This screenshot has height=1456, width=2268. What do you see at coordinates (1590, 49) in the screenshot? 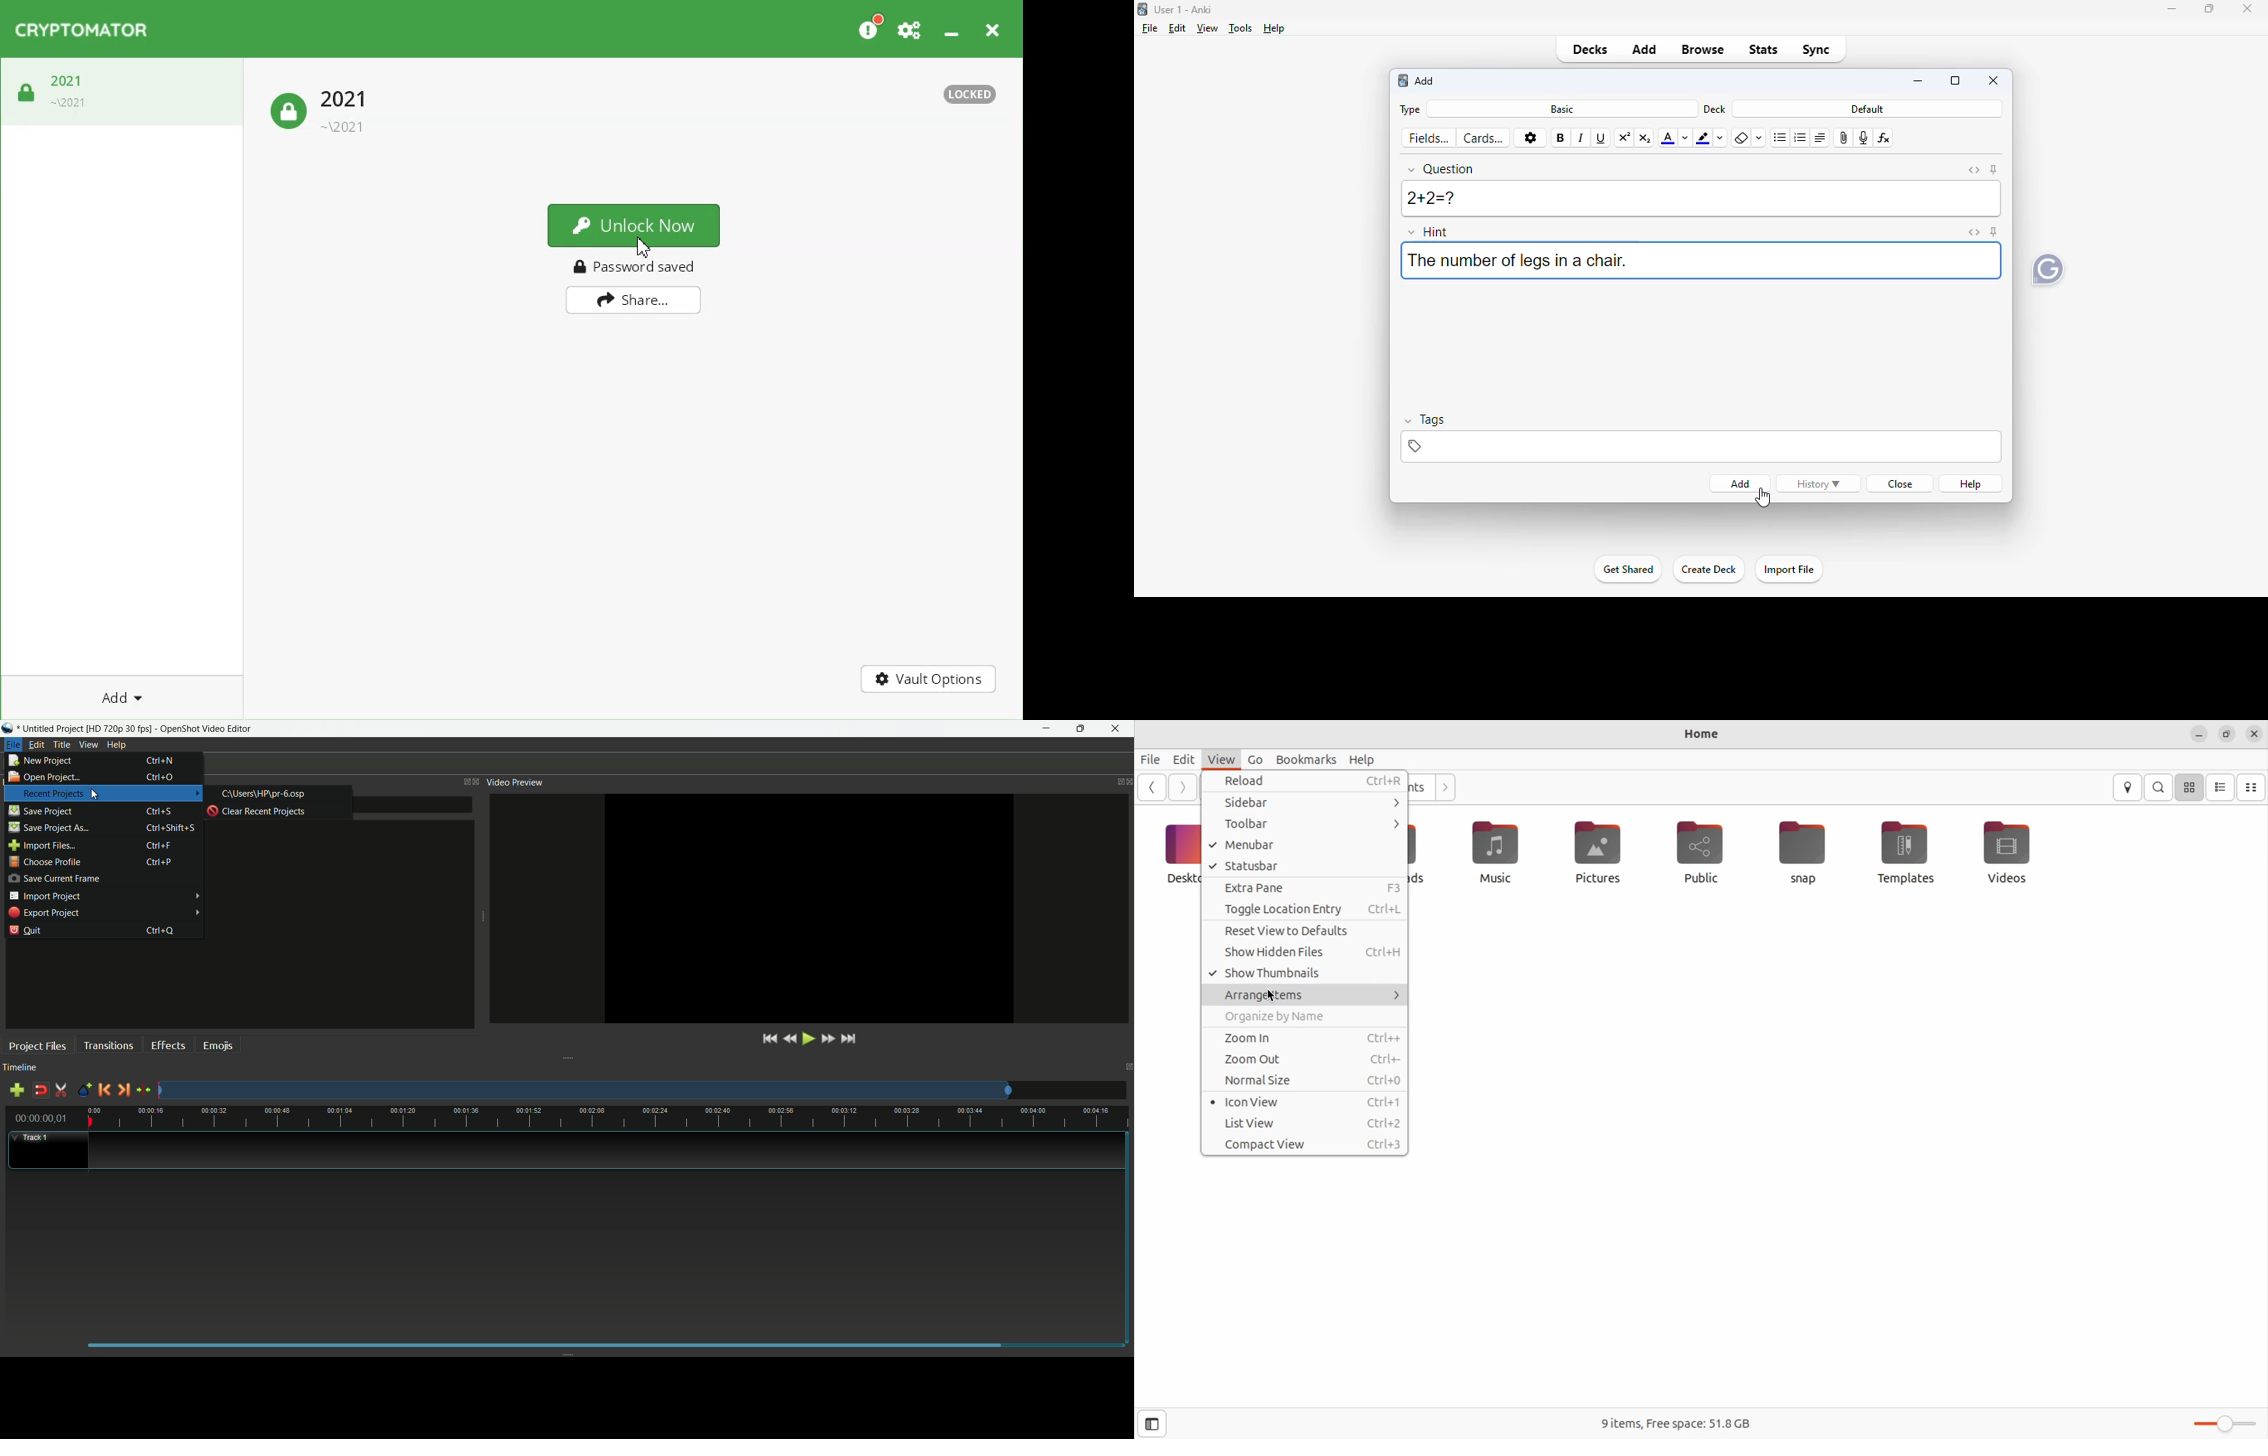
I see `decks` at bounding box center [1590, 49].